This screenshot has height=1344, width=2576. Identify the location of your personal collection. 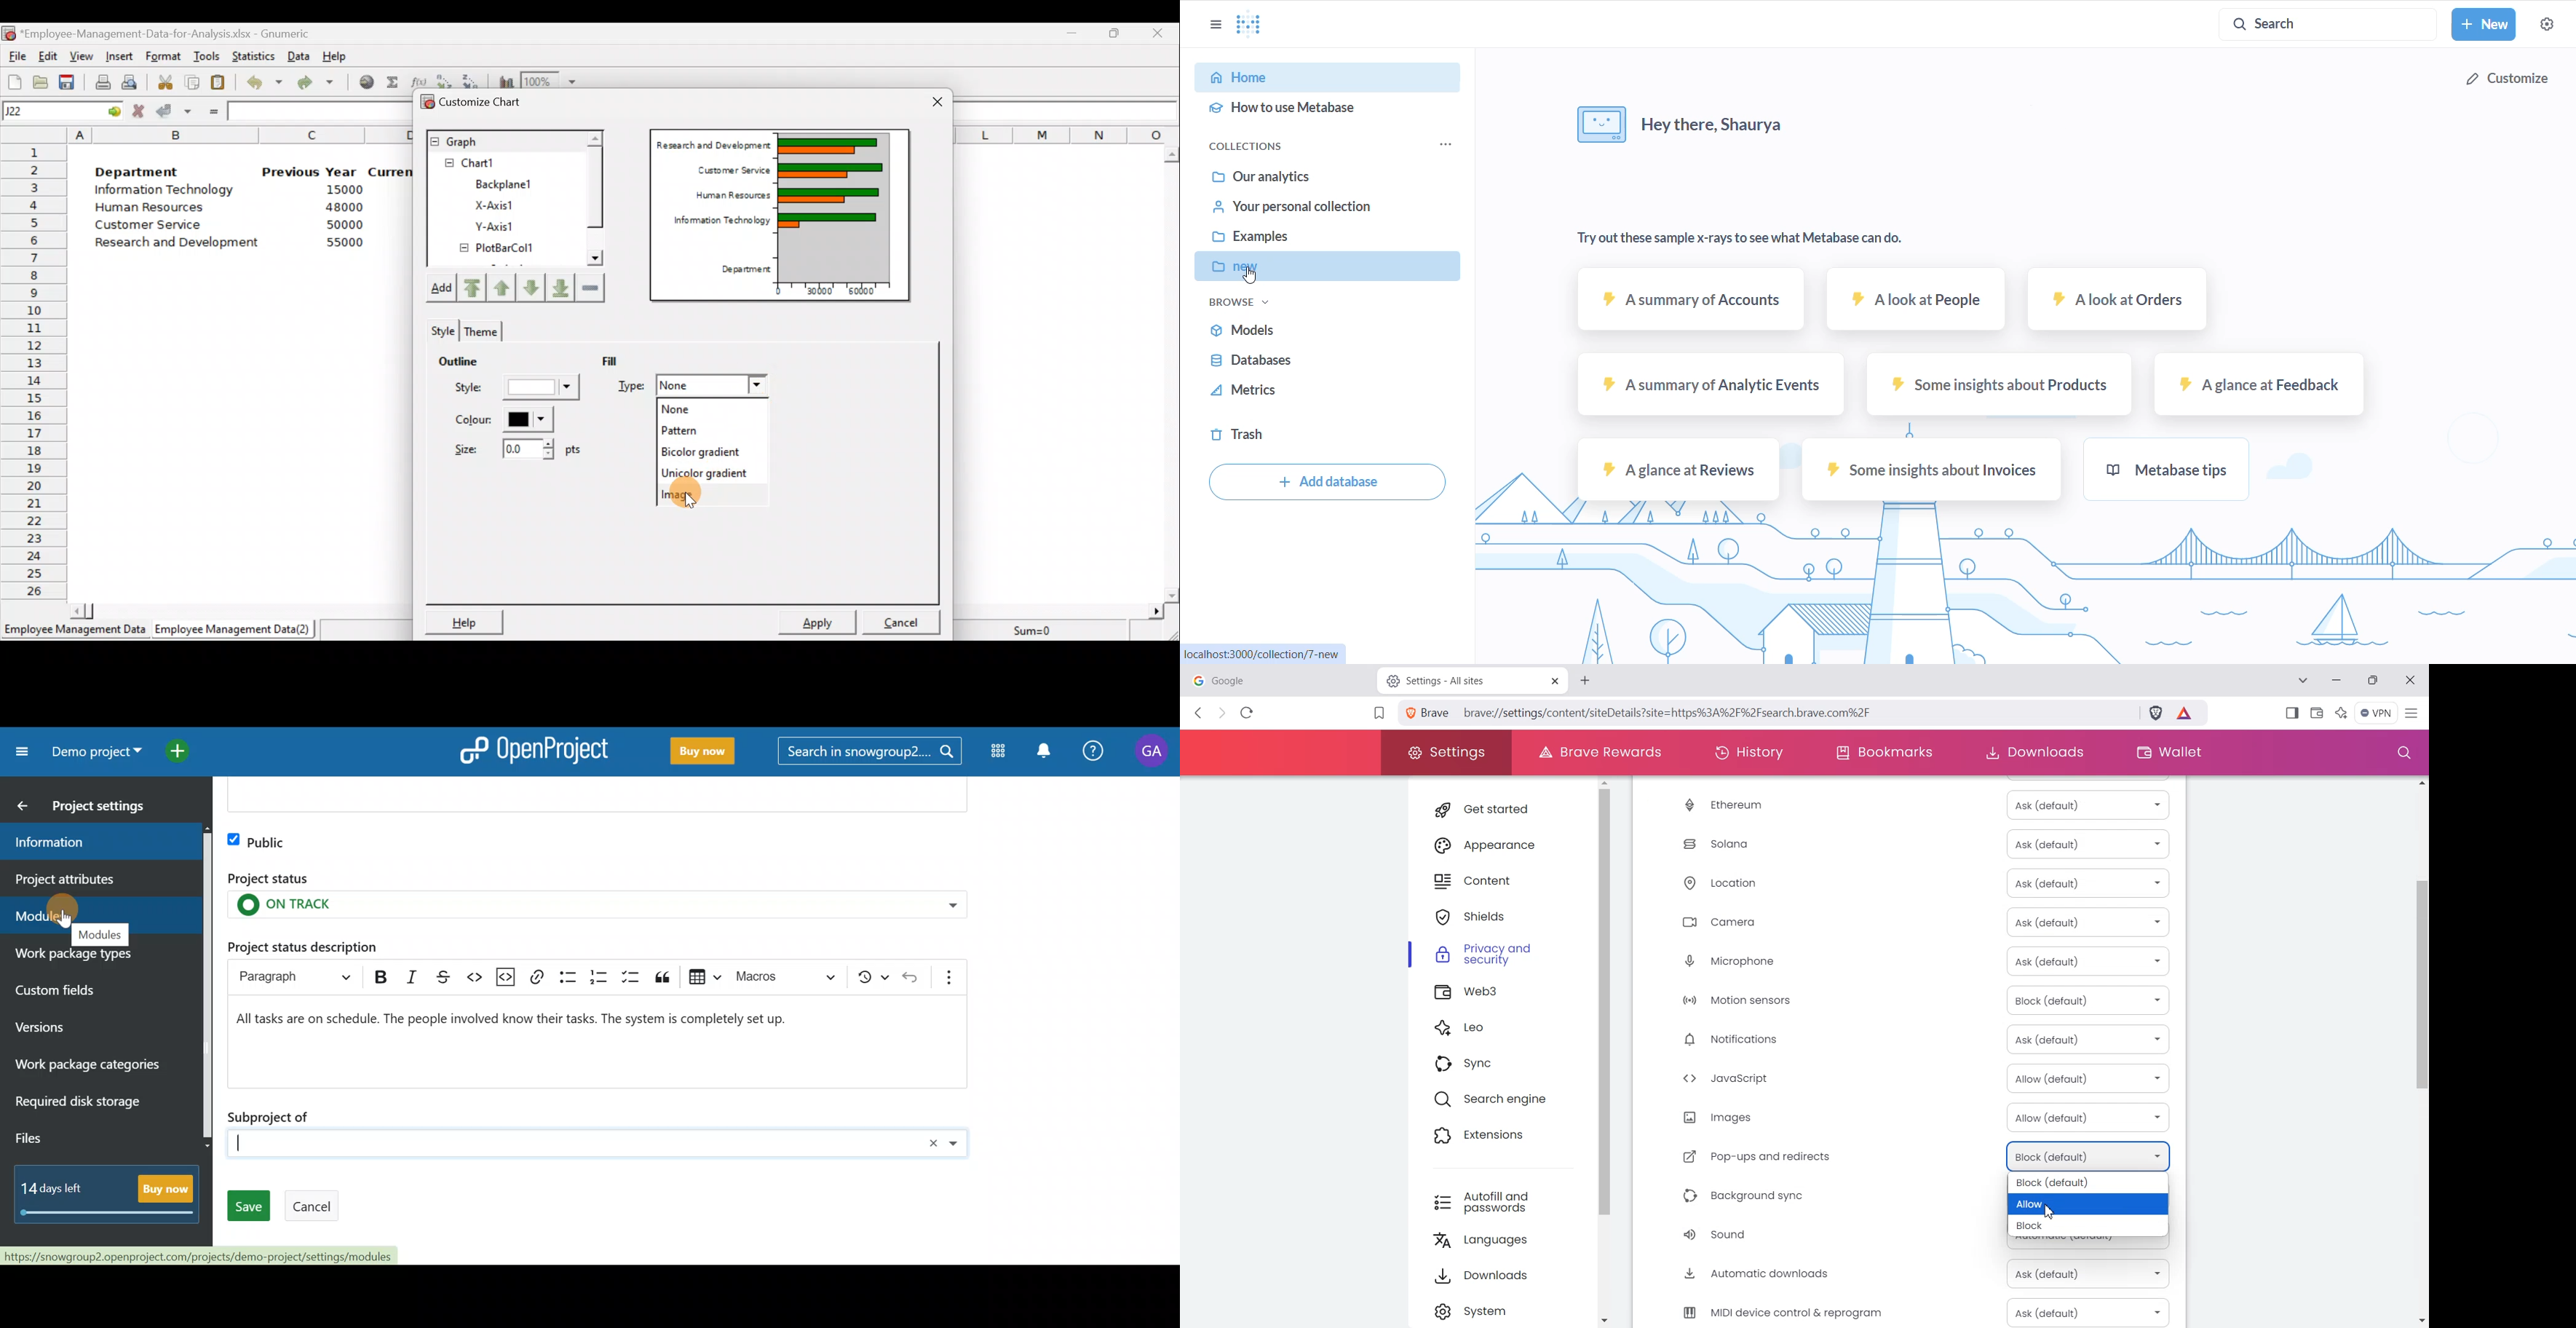
(1315, 211).